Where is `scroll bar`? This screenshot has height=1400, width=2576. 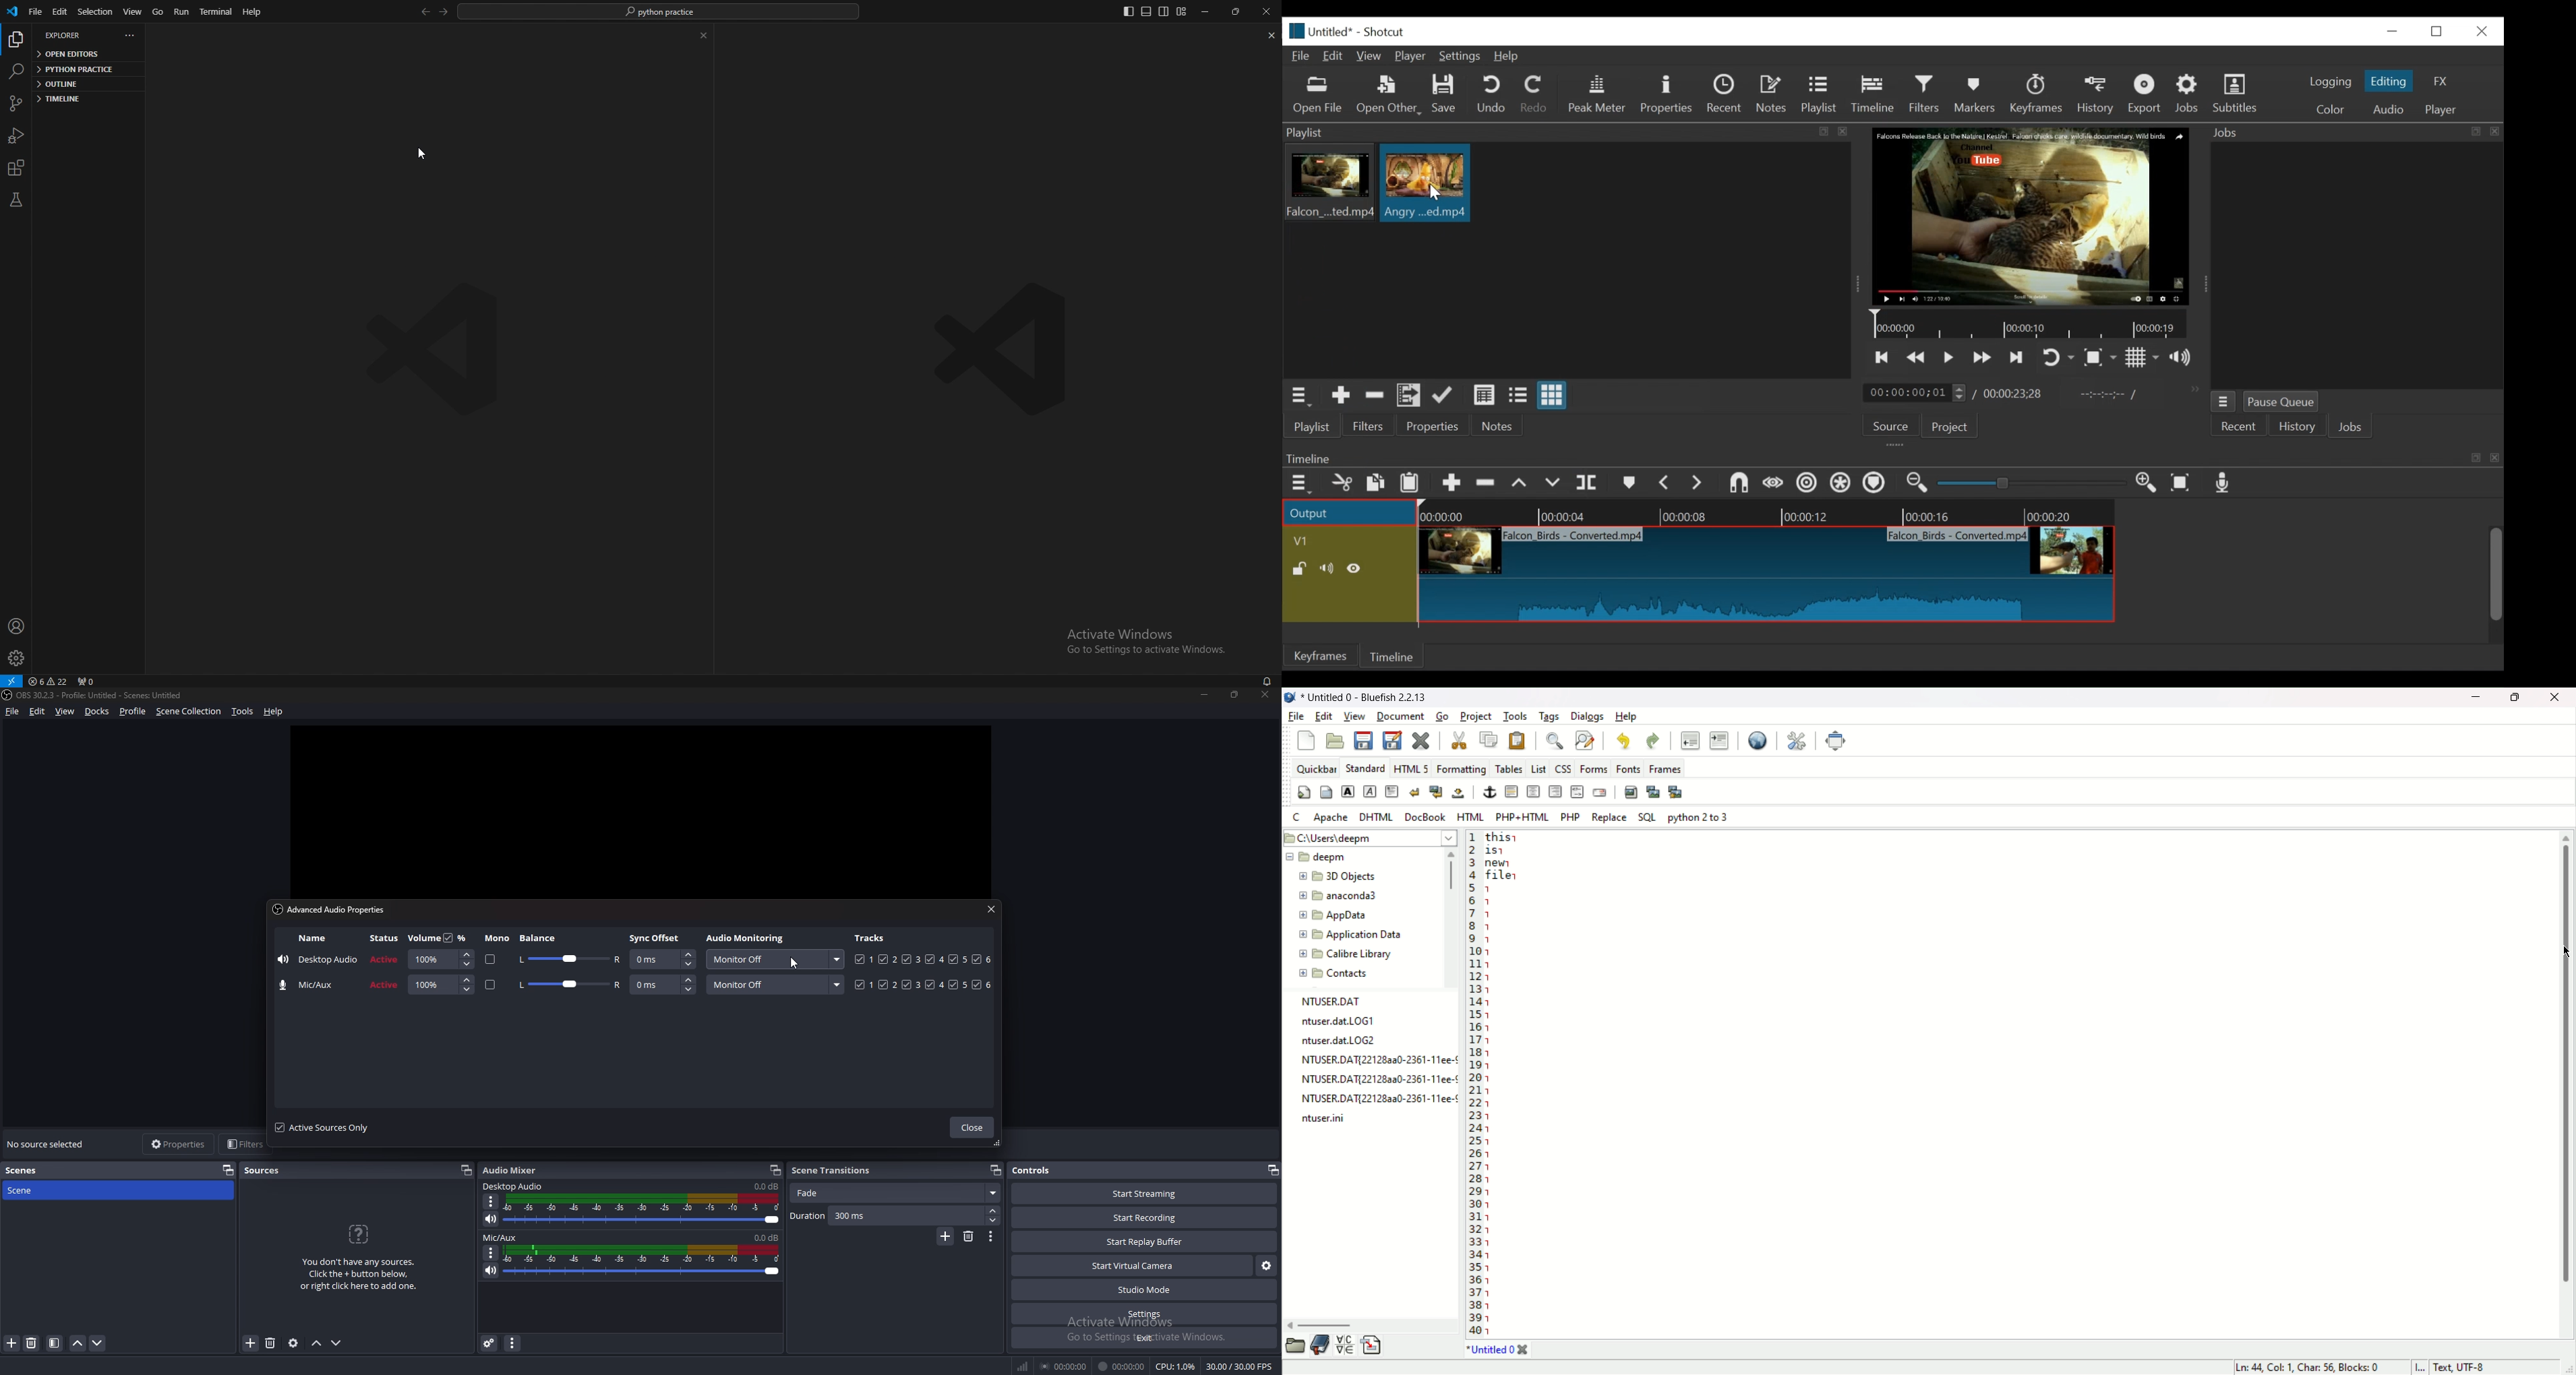 scroll bar is located at coordinates (2565, 1060).